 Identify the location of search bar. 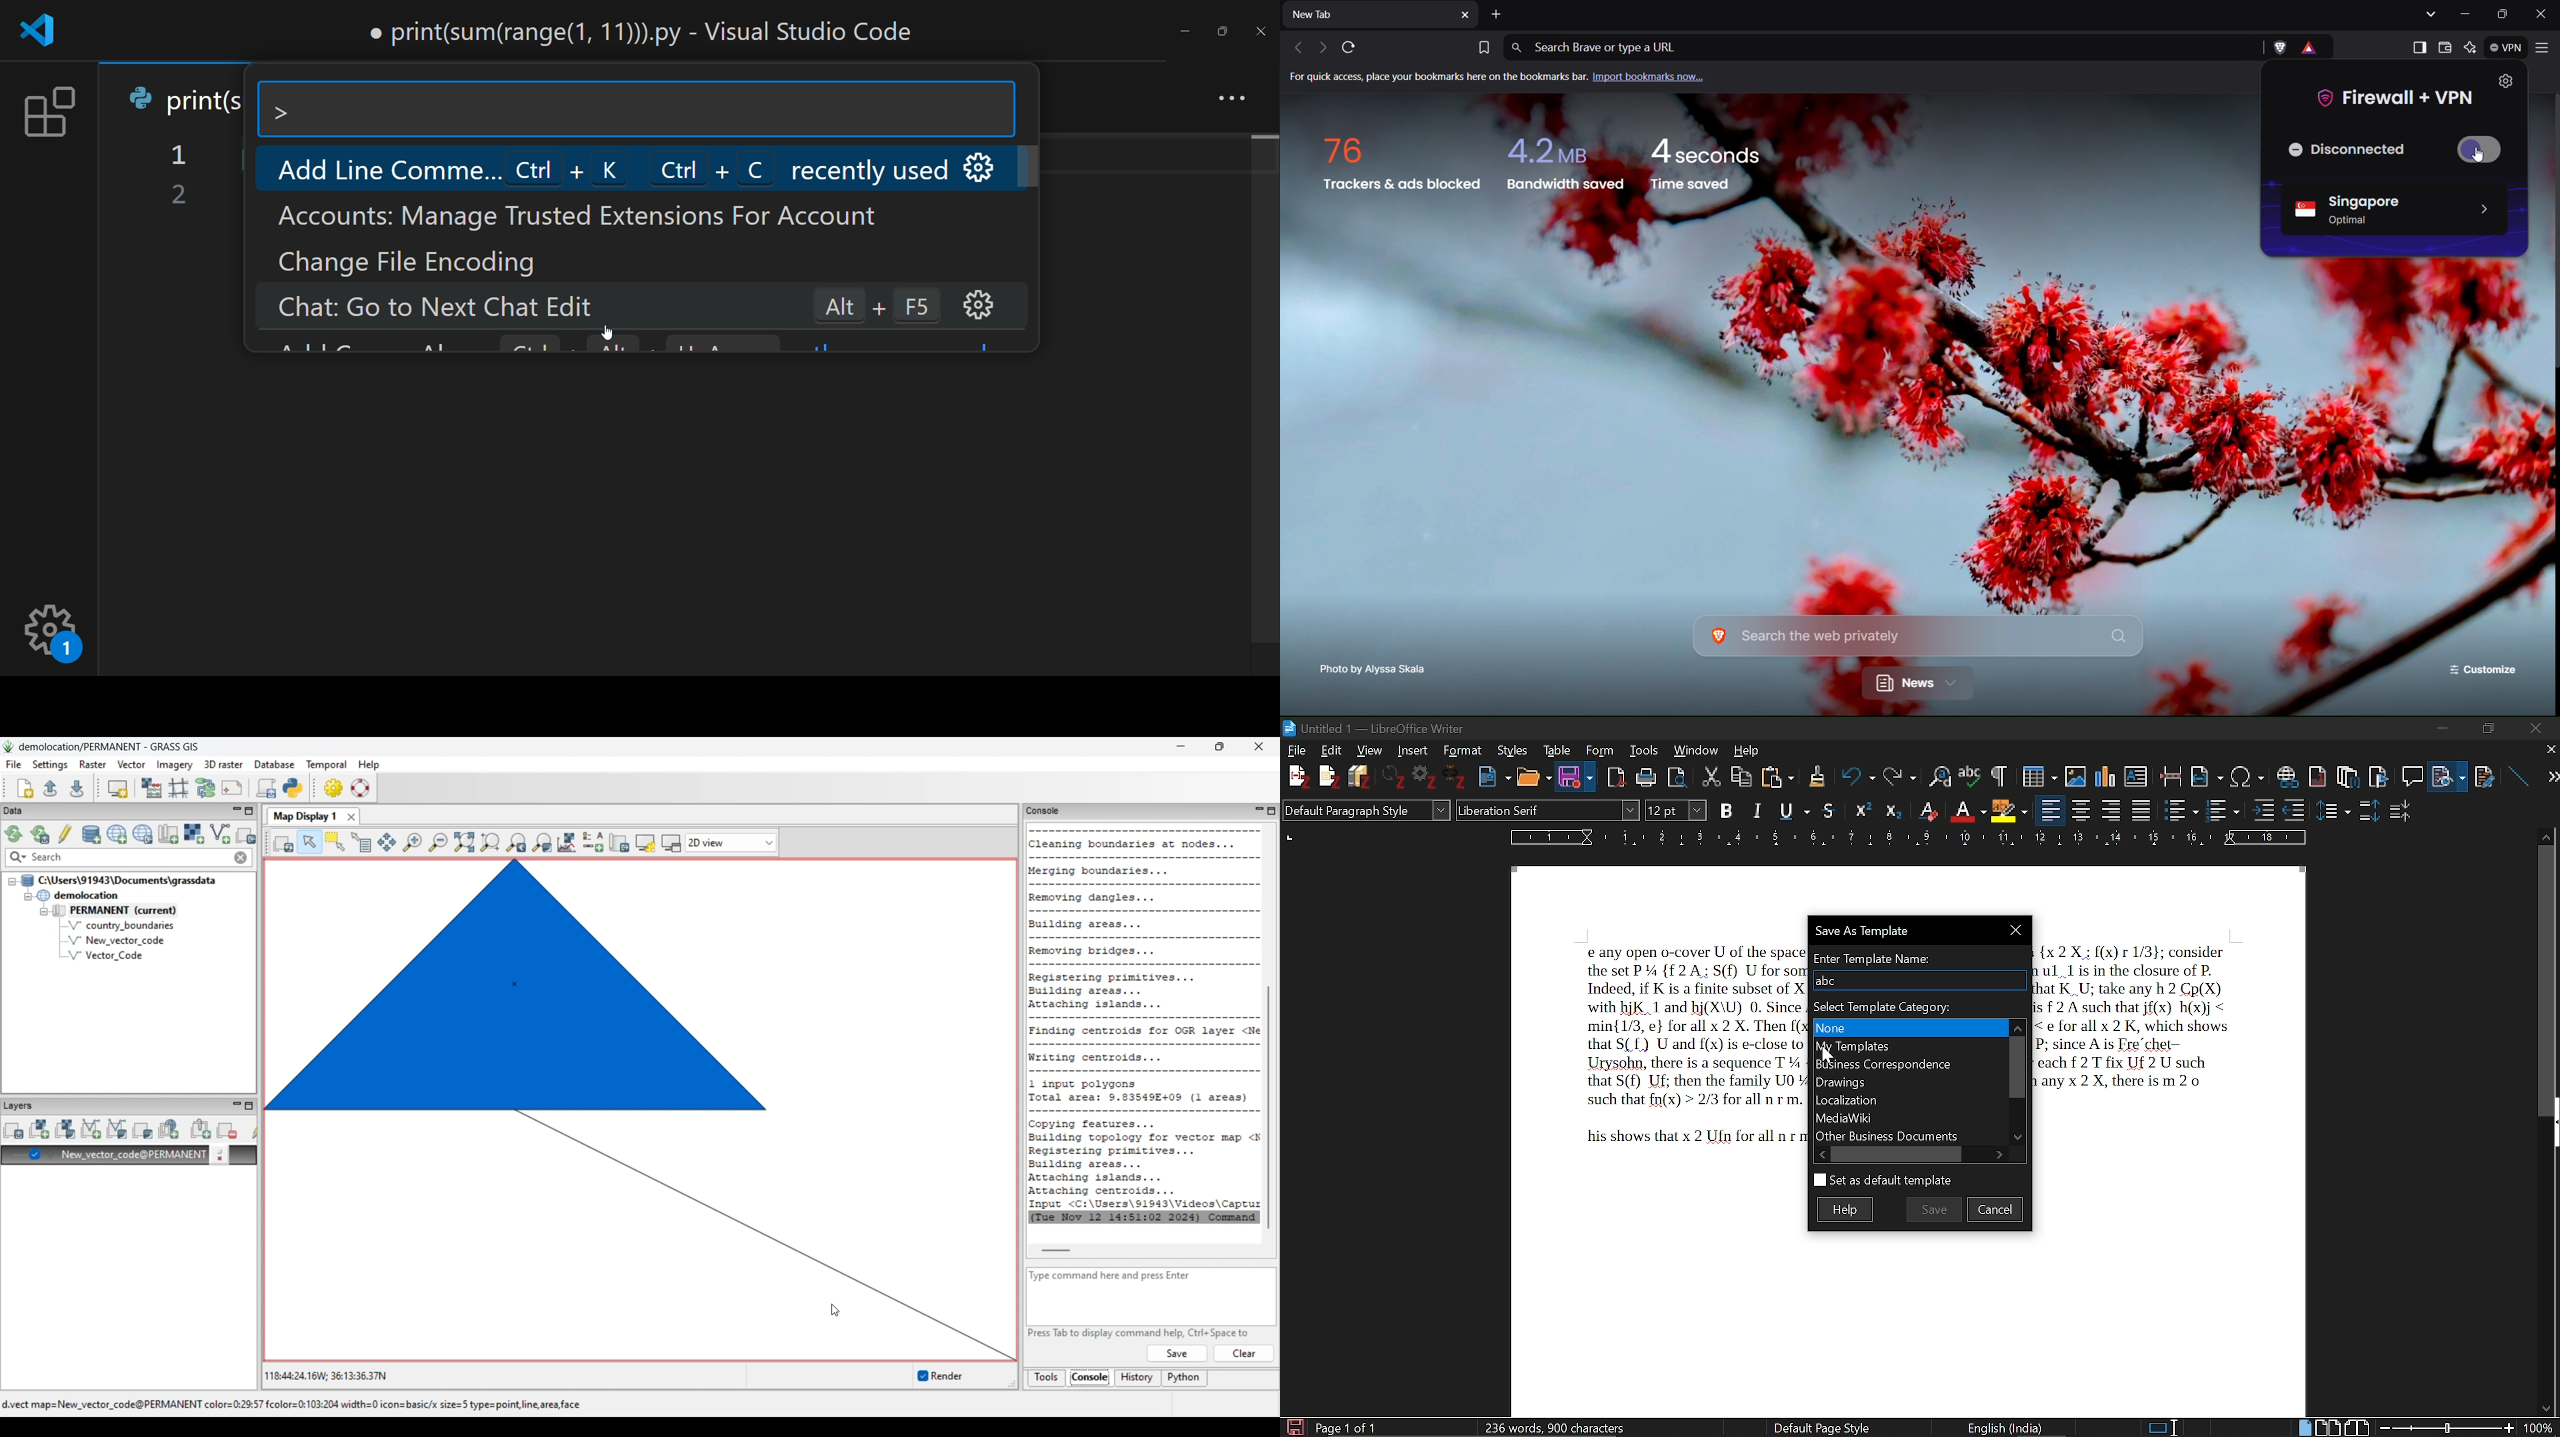
(636, 109).